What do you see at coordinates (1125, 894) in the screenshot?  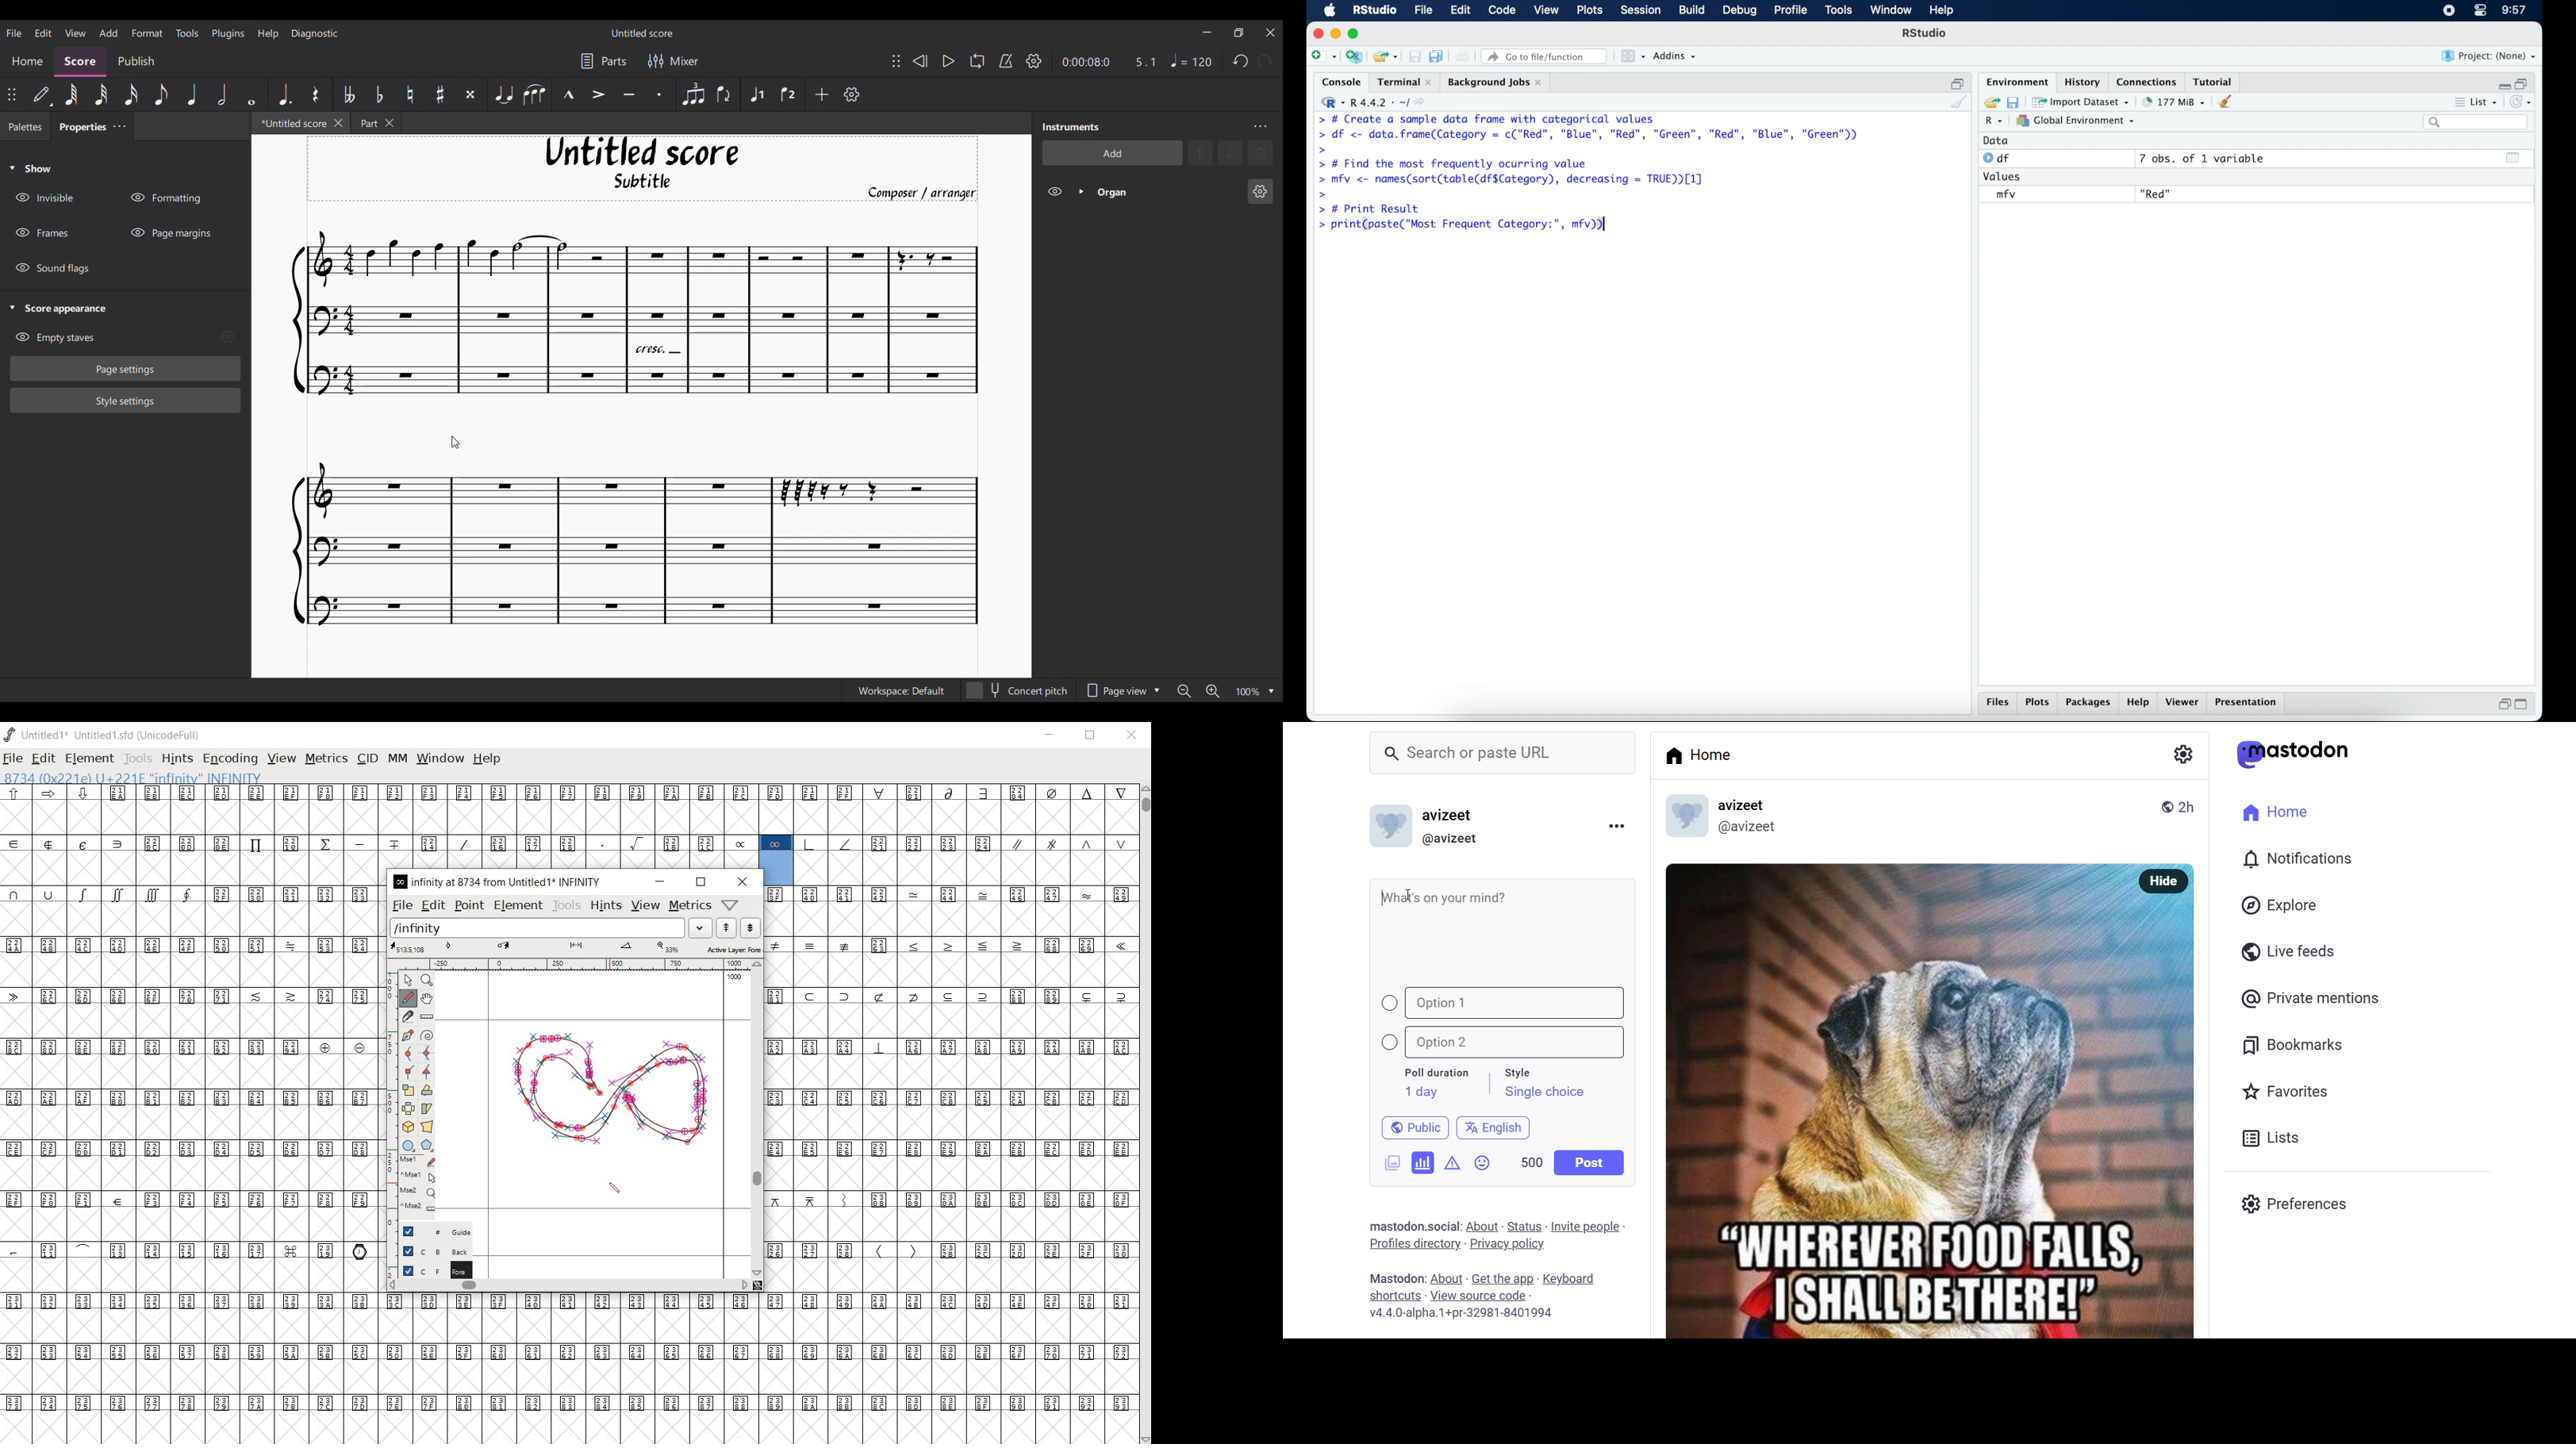 I see `small letters a b` at bounding box center [1125, 894].